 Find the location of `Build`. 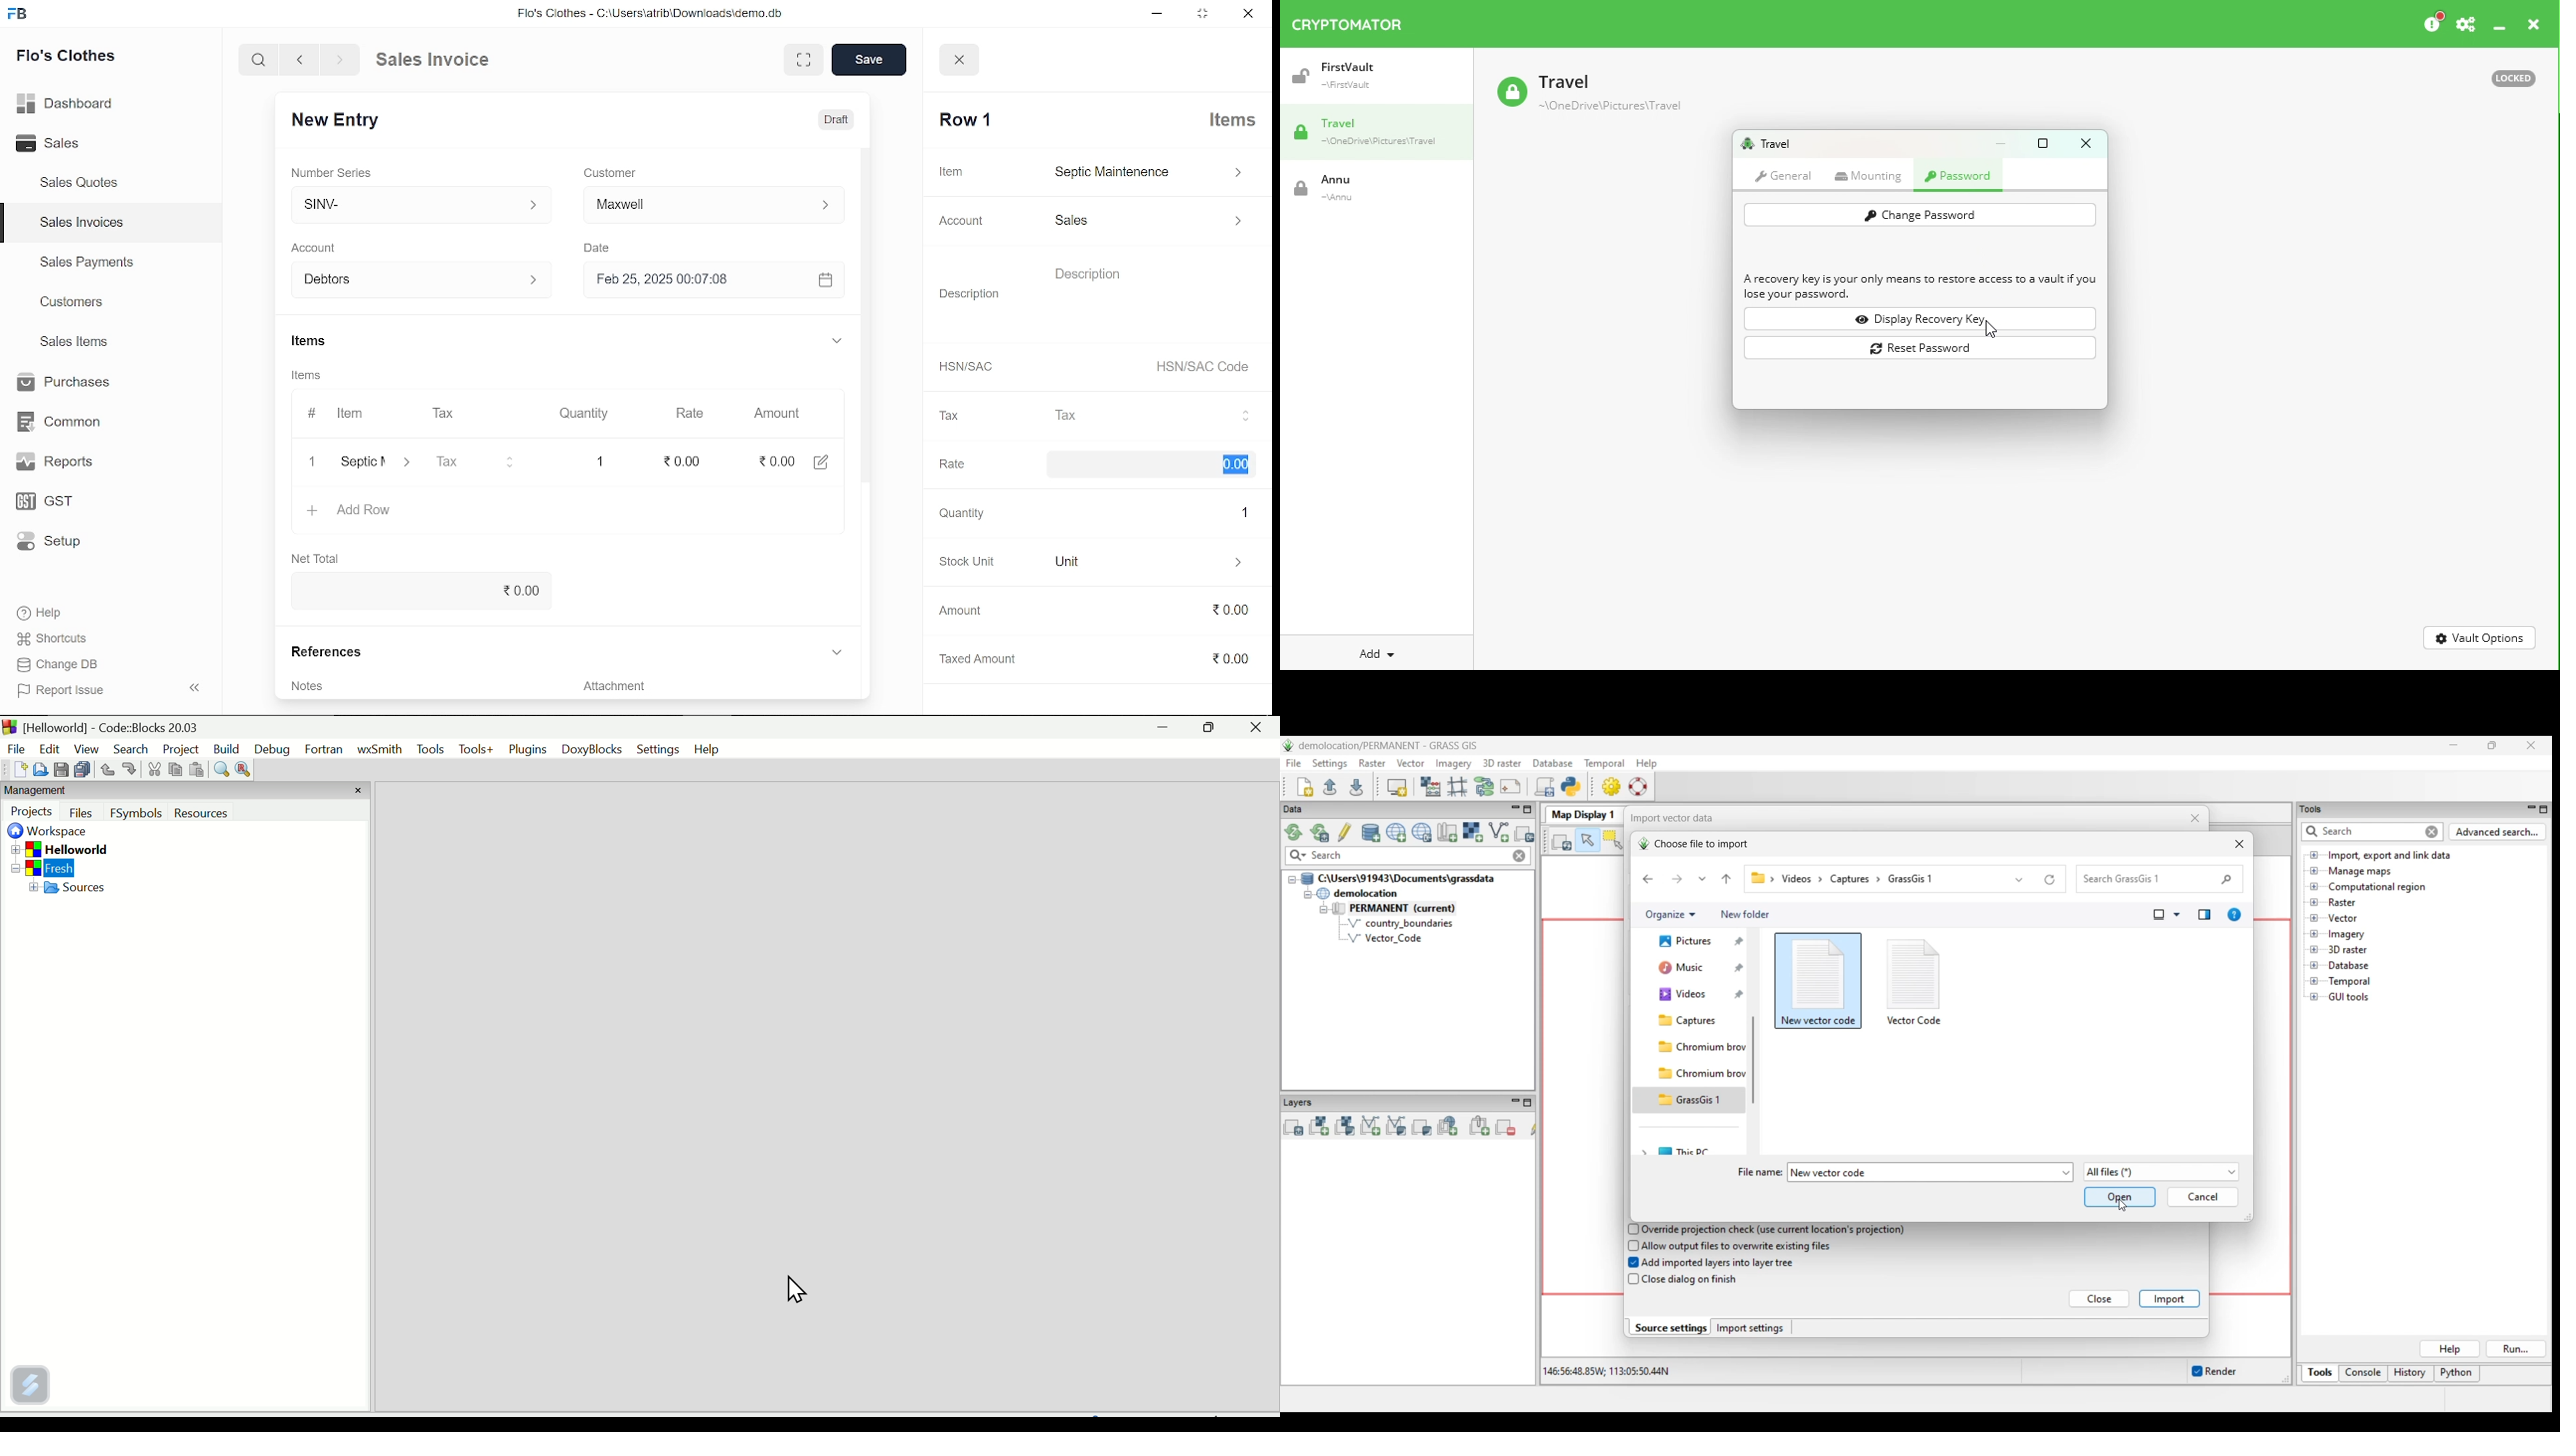

Build is located at coordinates (228, 747).